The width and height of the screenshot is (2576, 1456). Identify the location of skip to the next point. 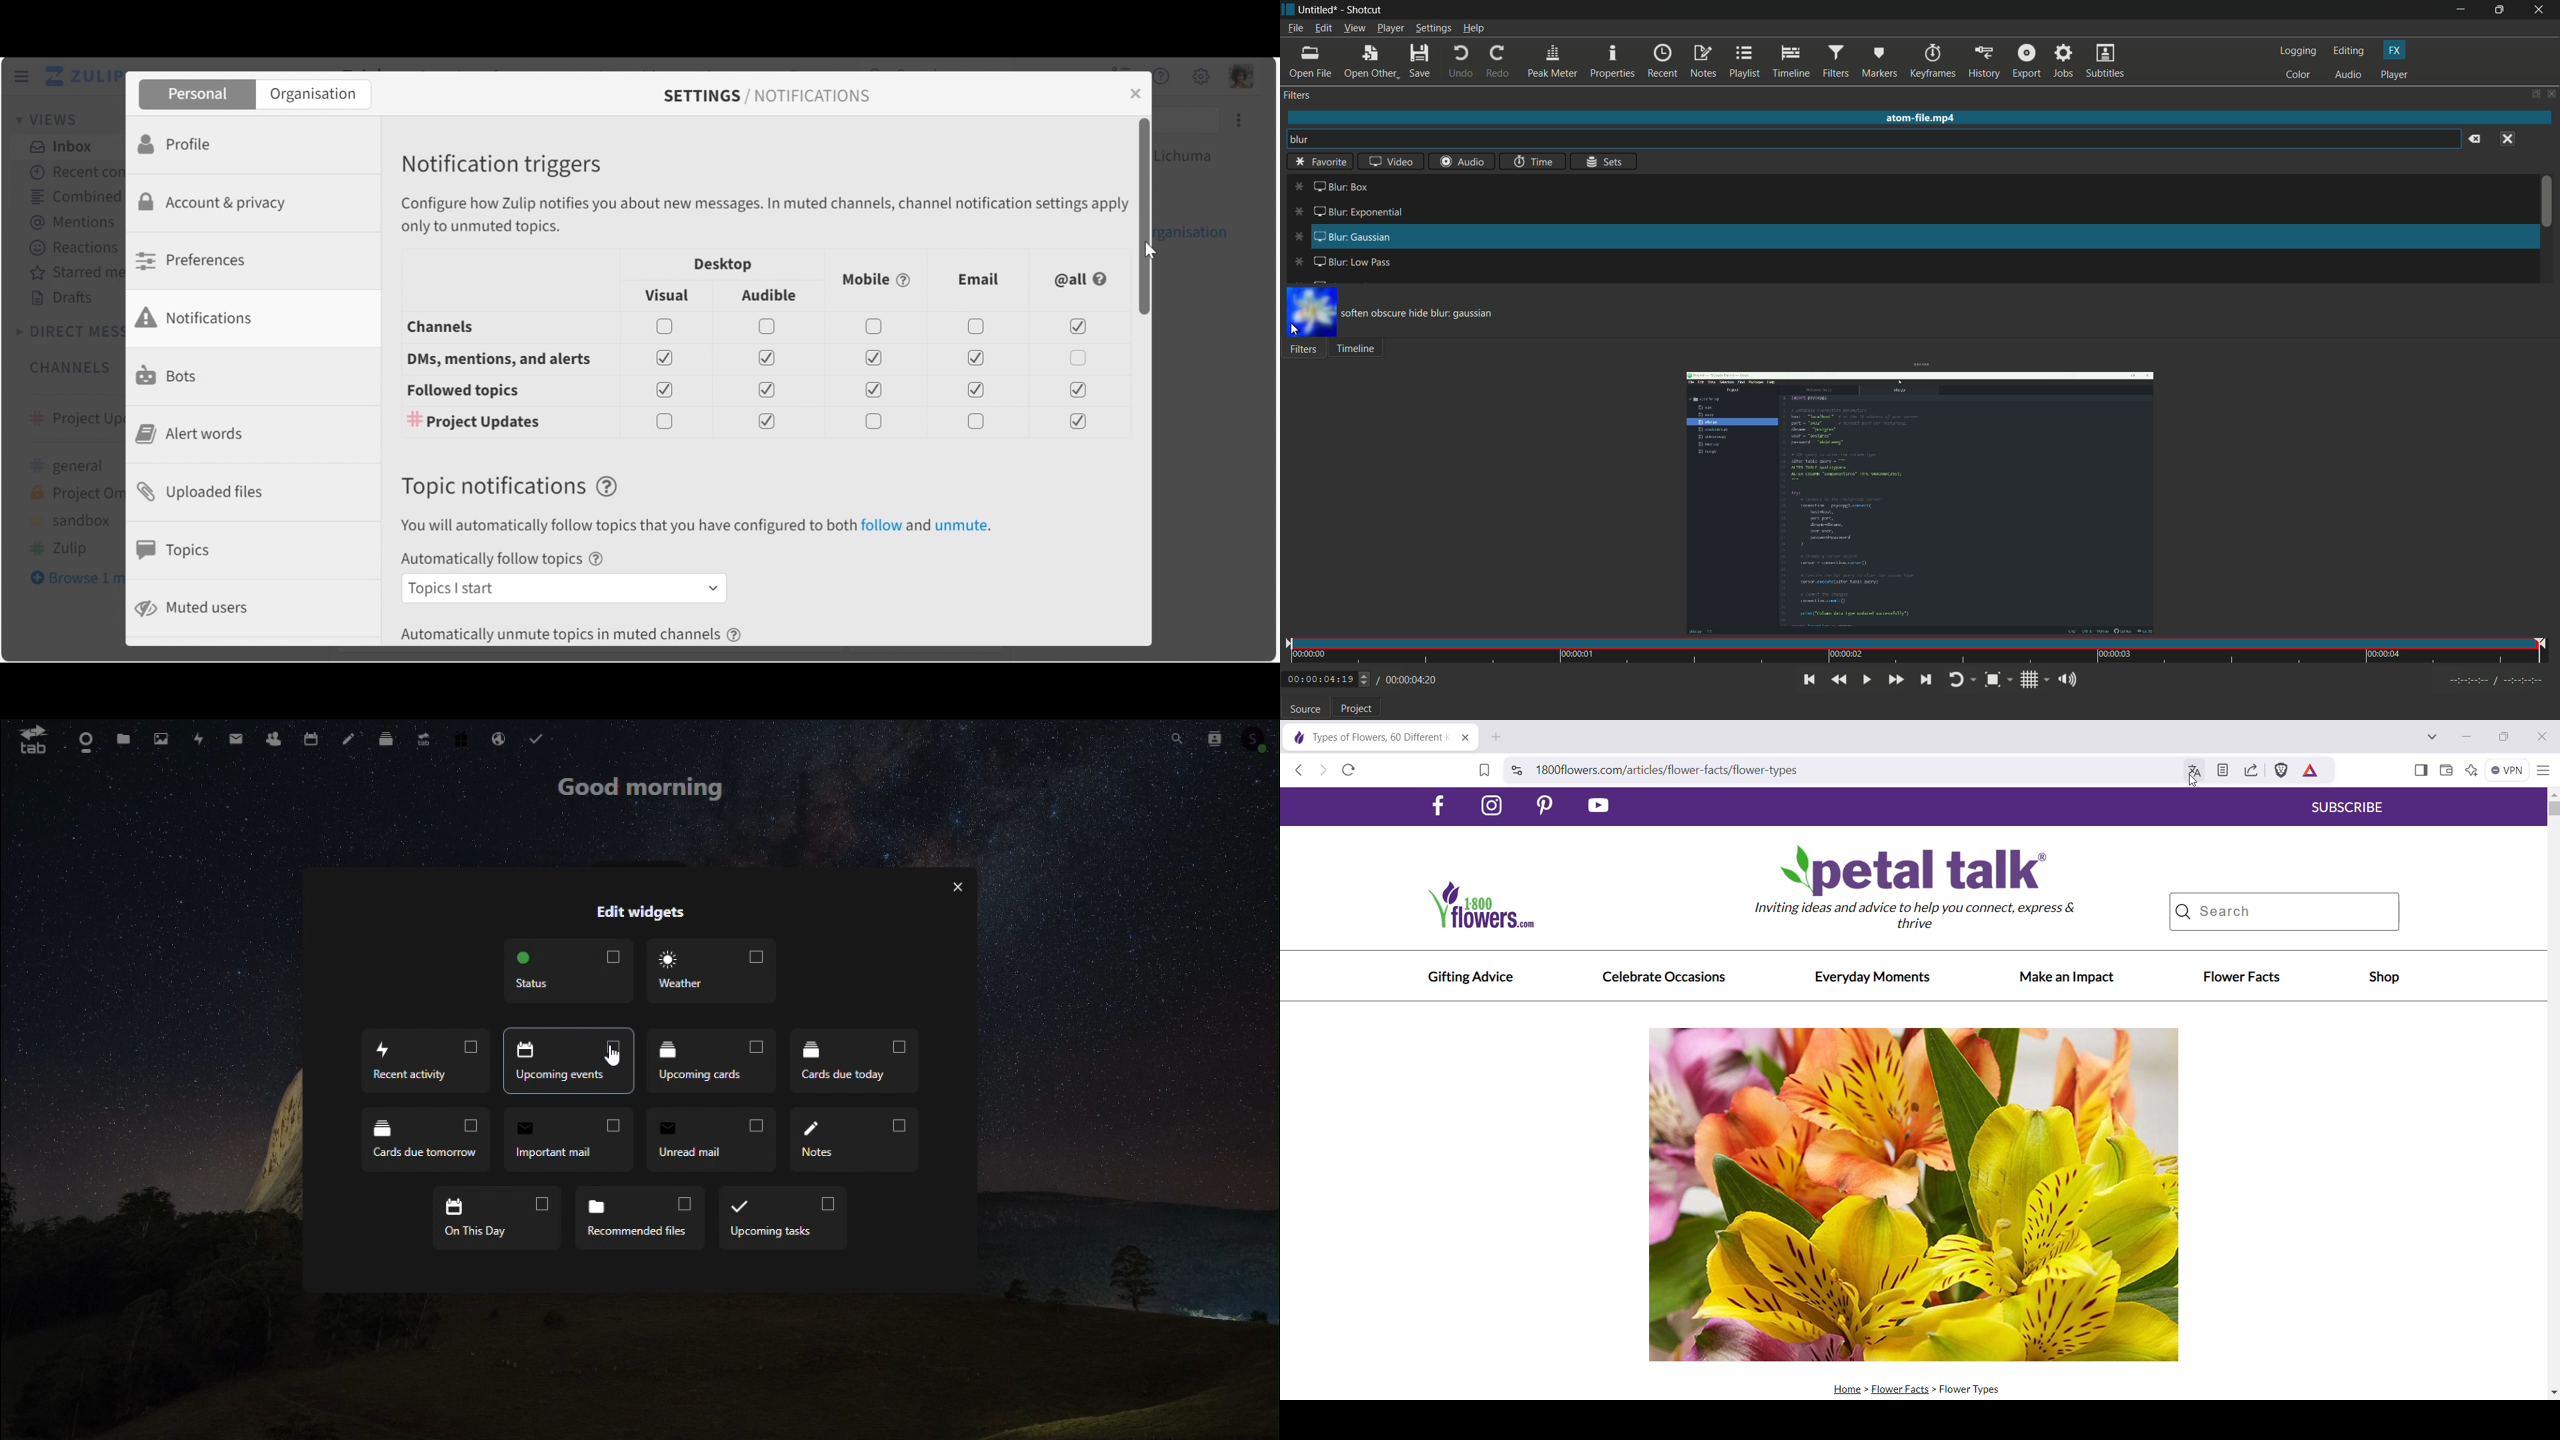
(1930, 680).